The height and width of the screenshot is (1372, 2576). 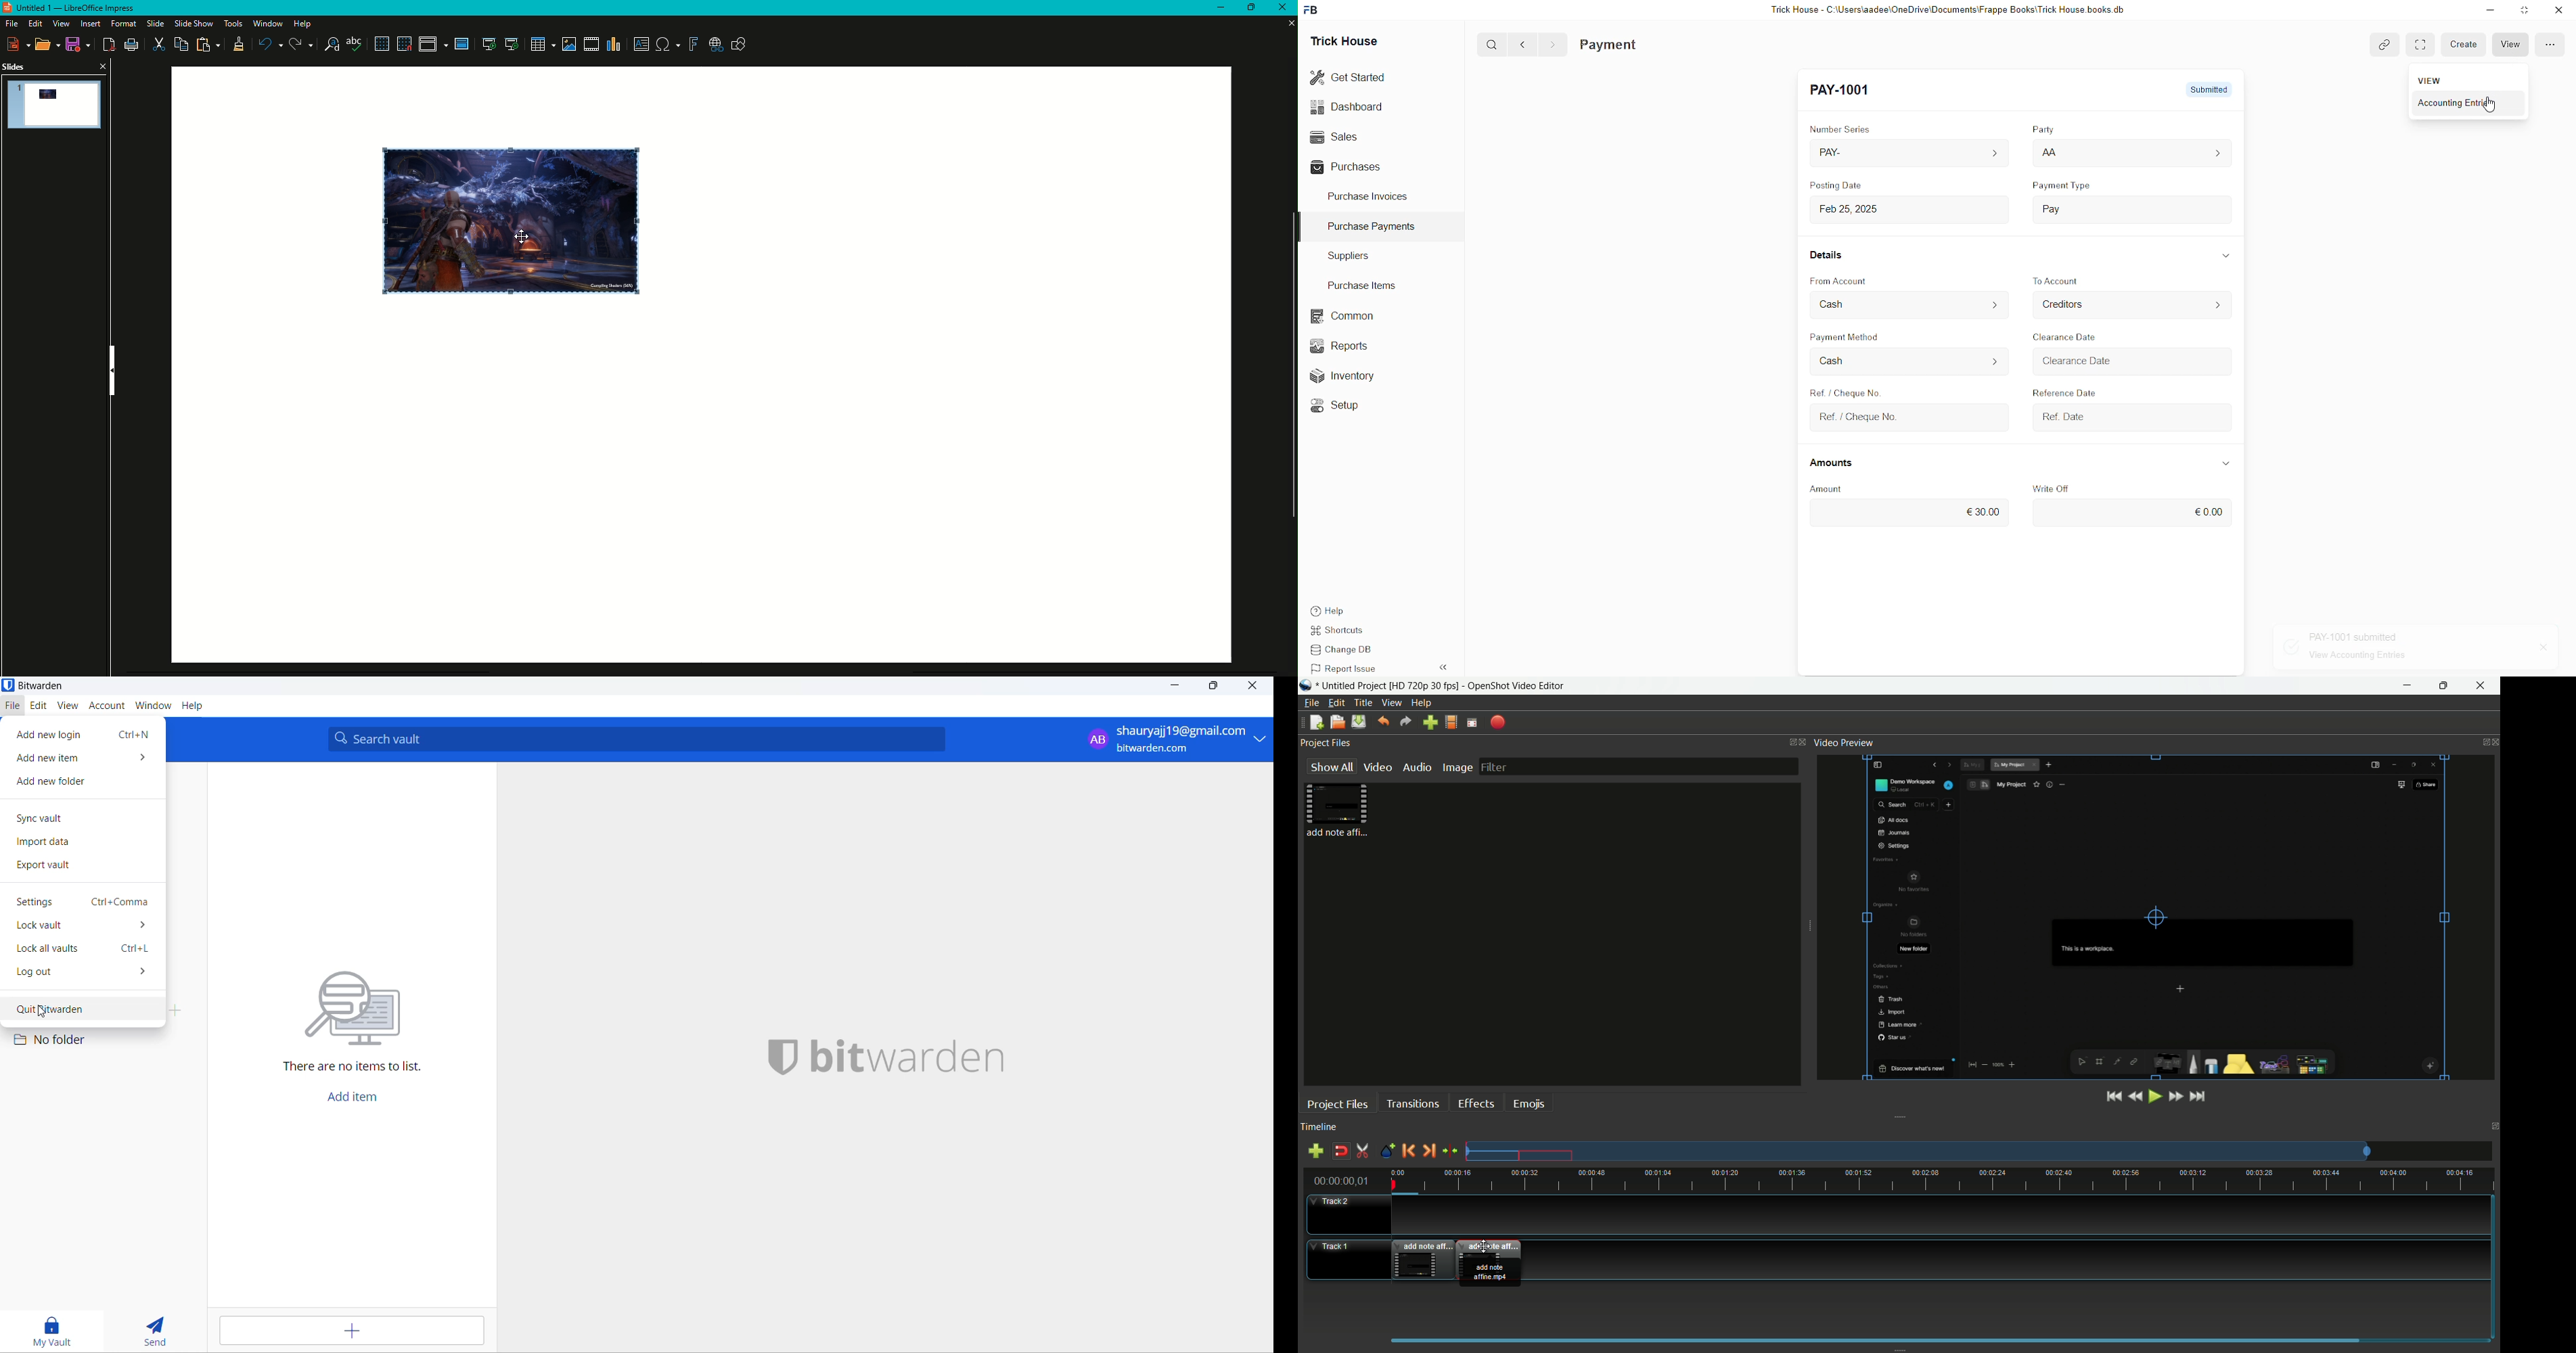 What do you see at coordinates (2063, 487) in the screenshot?
I see `Write Off` at bounding box center [2063, 487].